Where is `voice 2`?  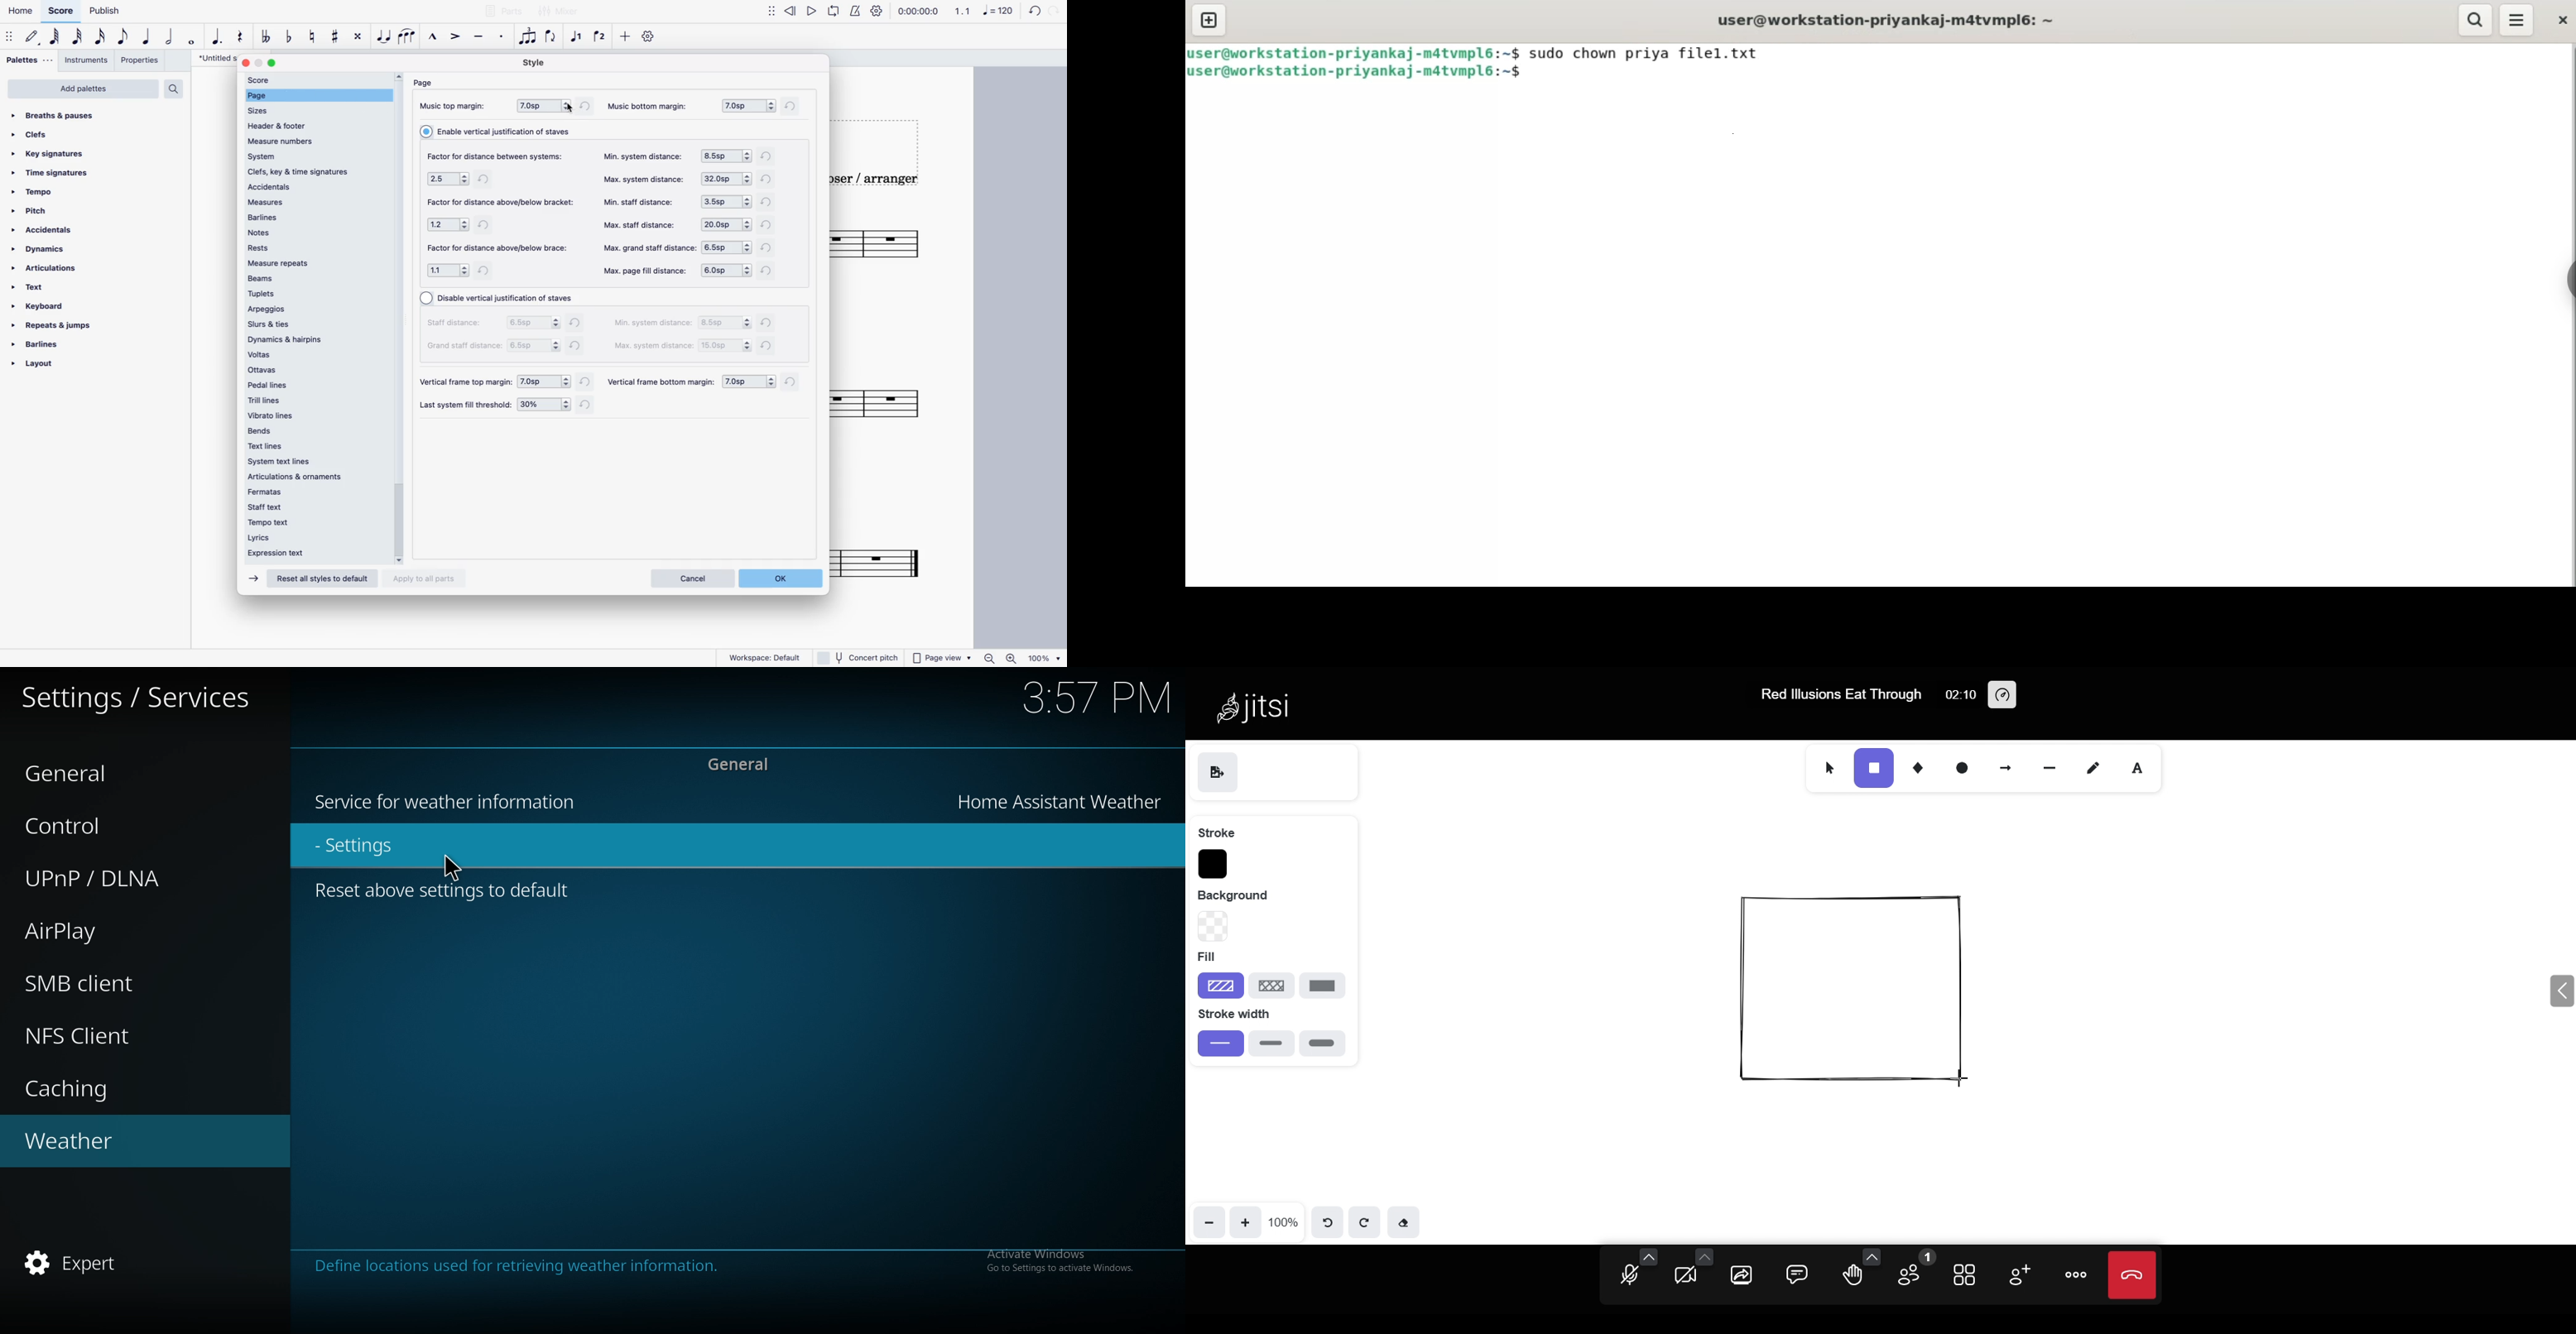 voice 2 is located at coordinates (602, 37).